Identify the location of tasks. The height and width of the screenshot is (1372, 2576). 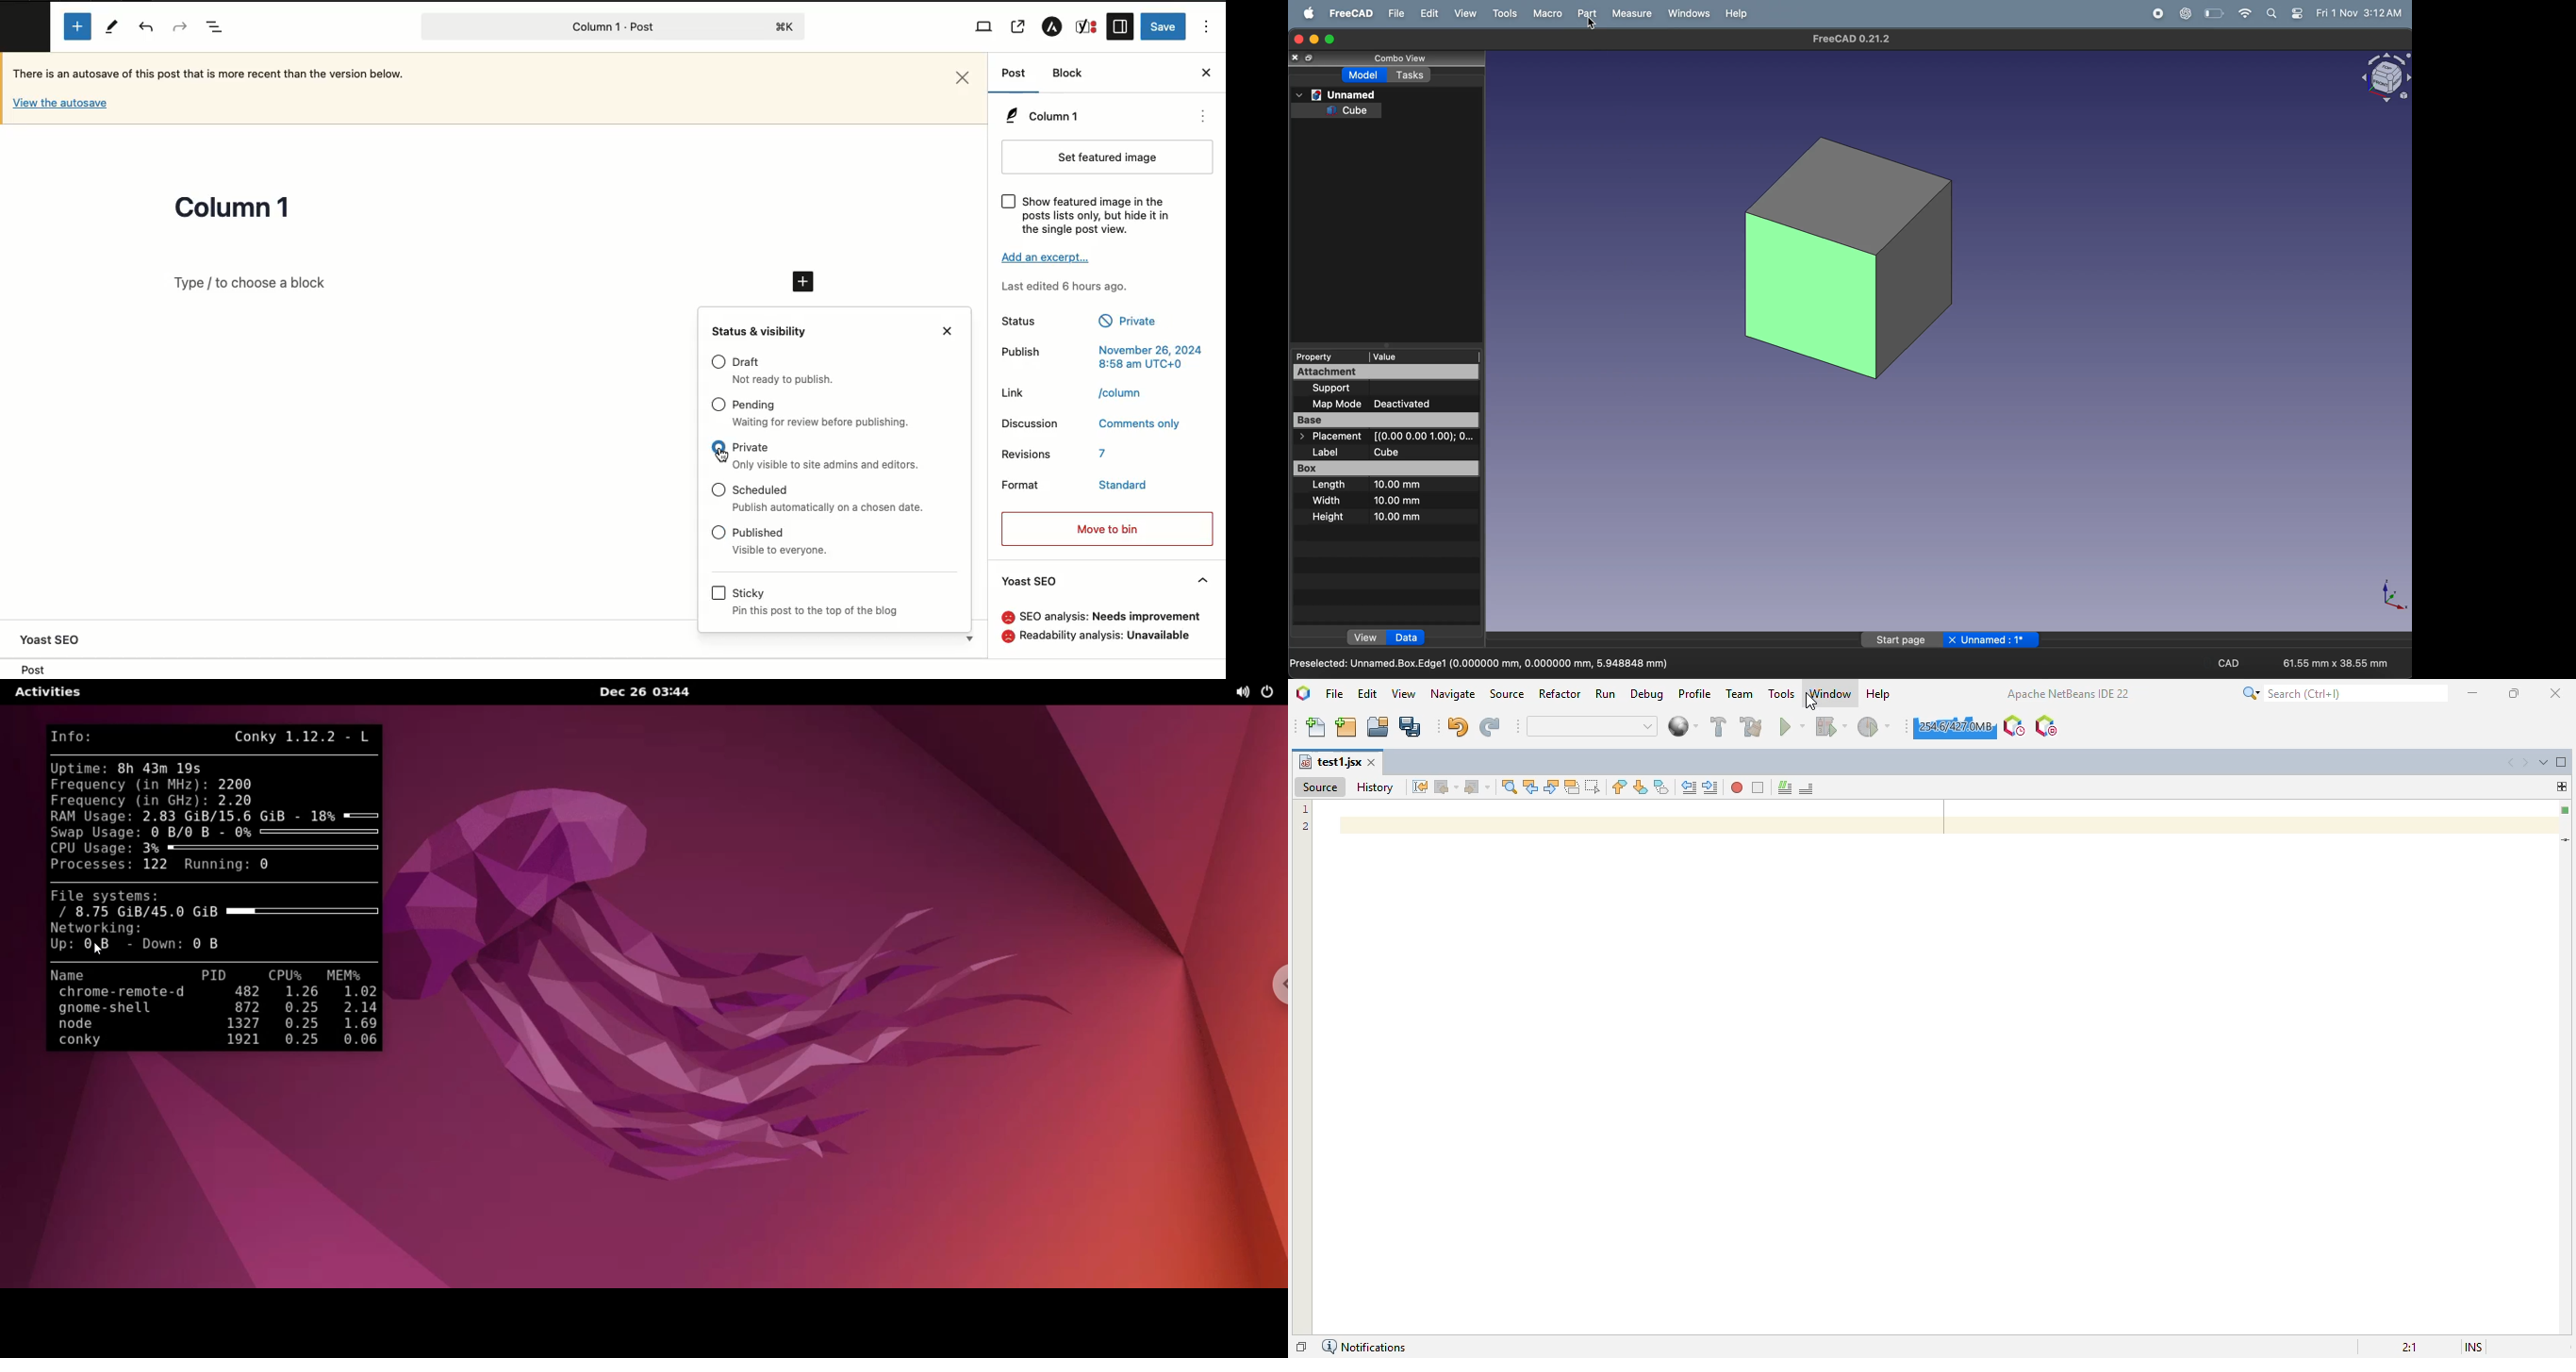
(1411, 76).